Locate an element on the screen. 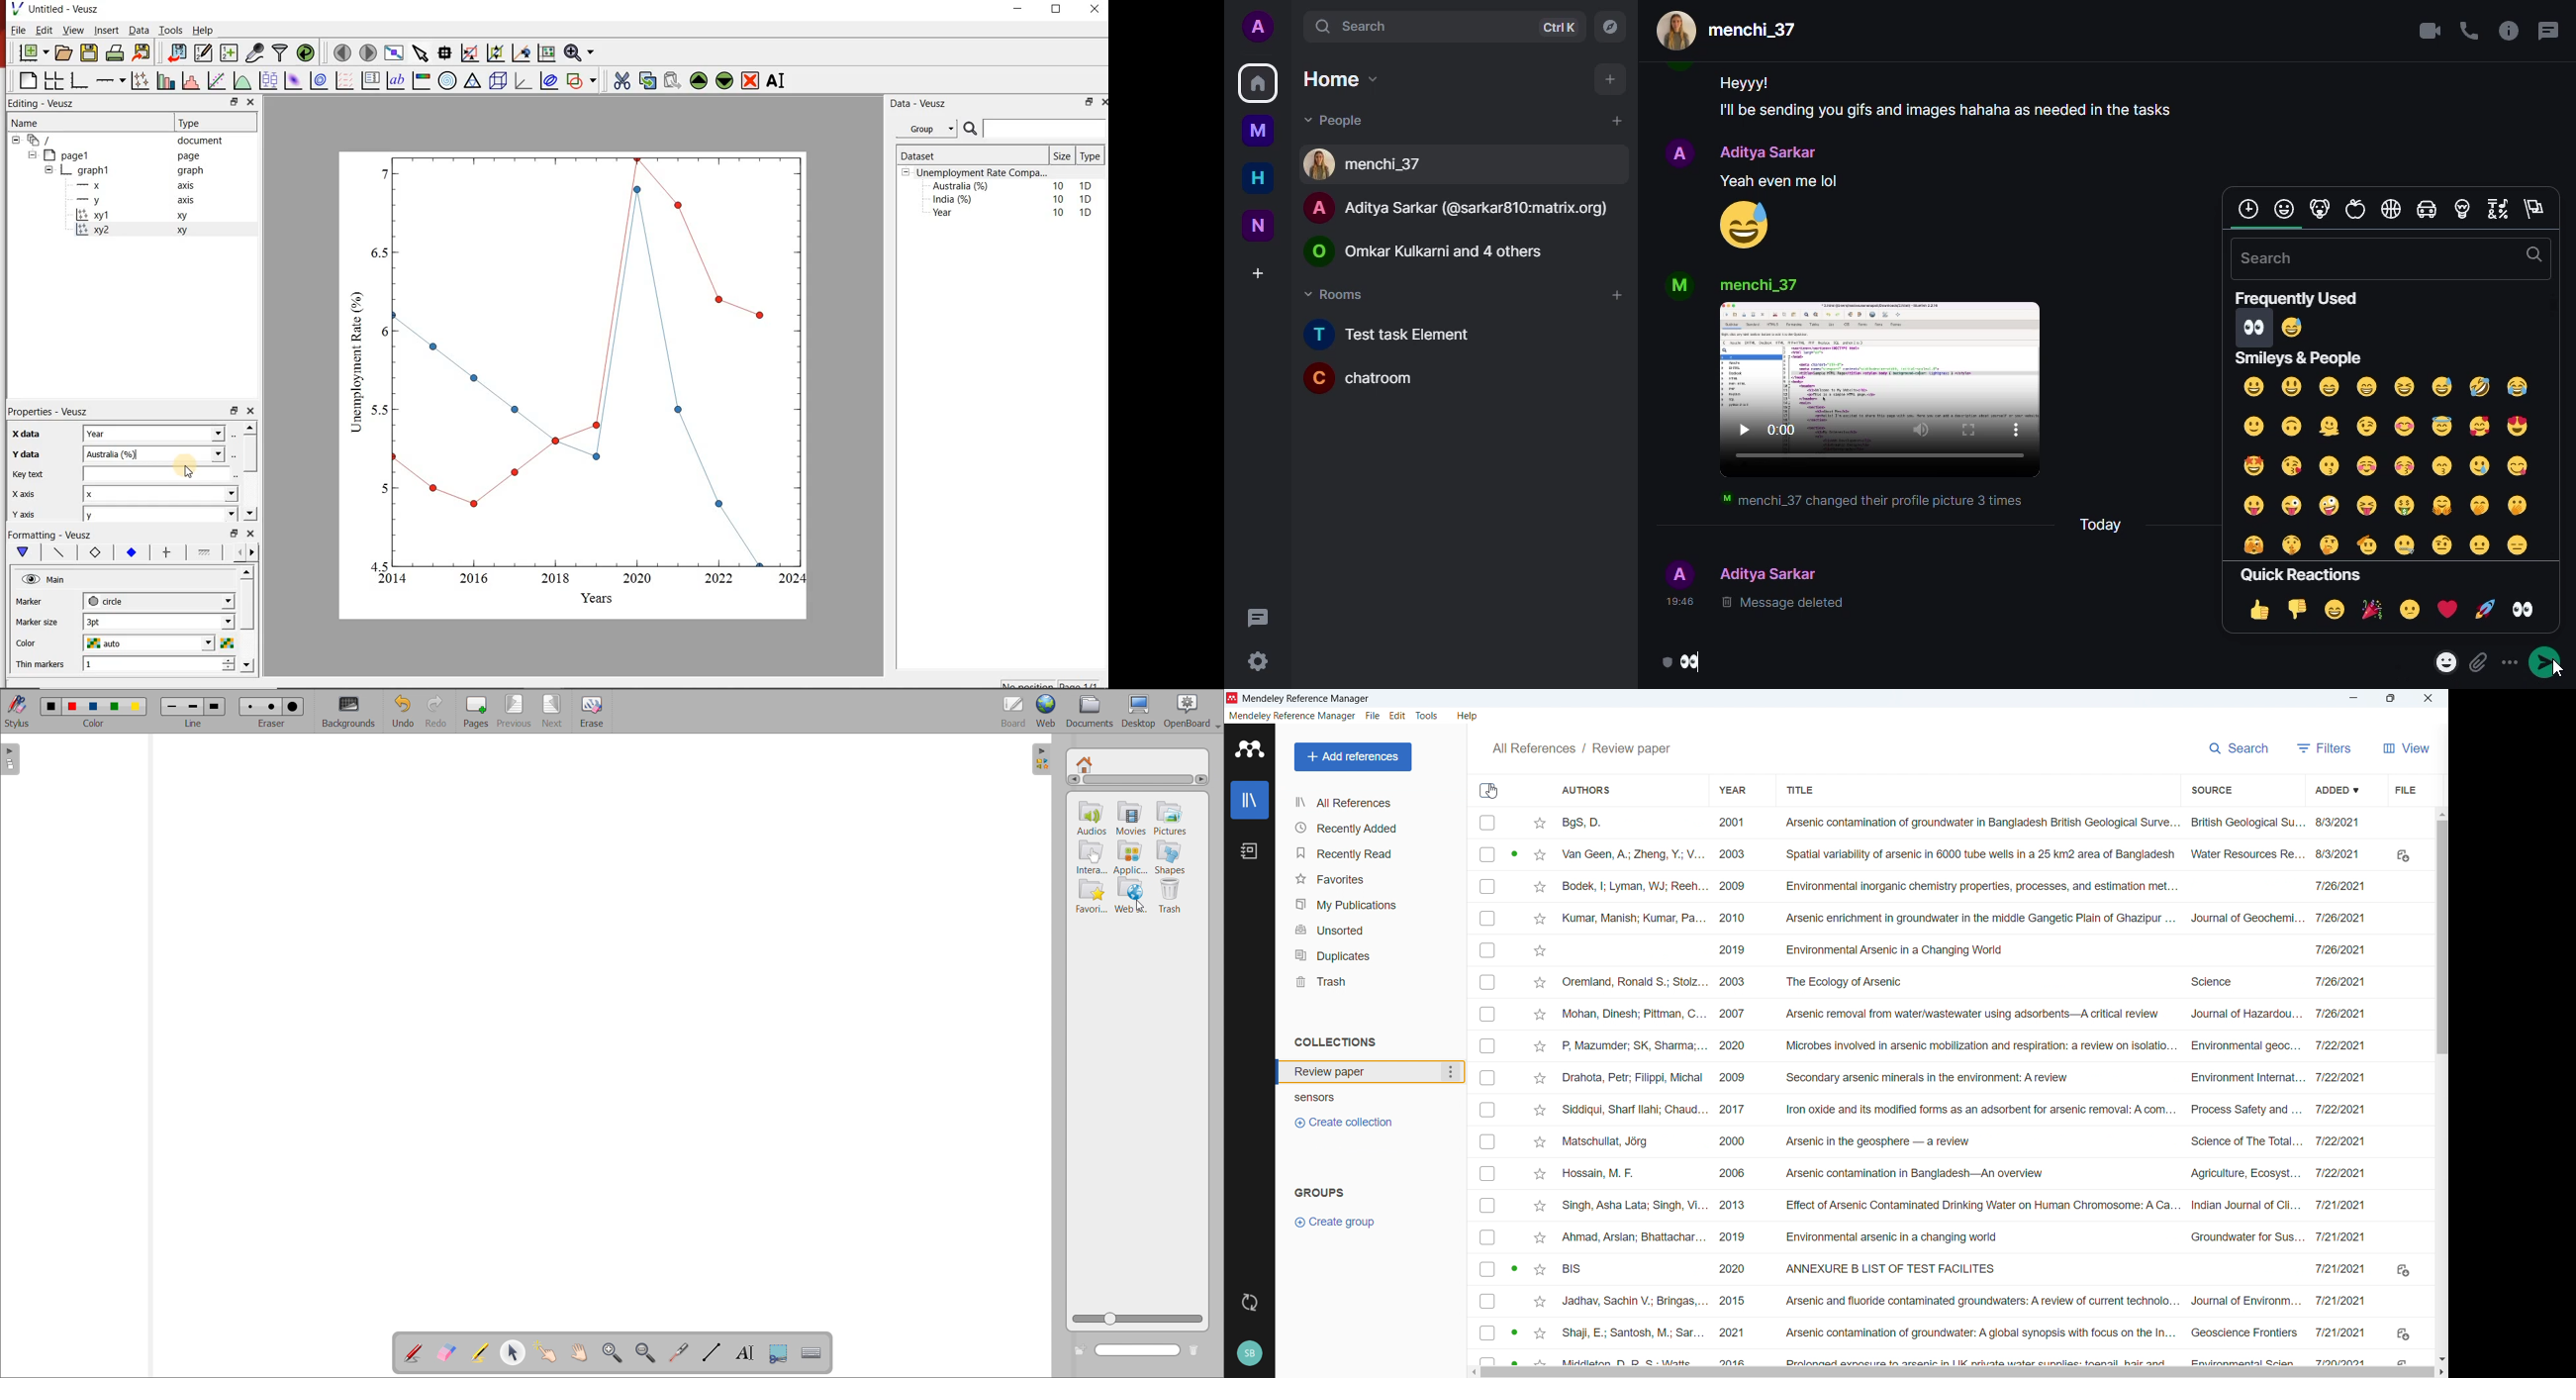 Image resolution: width=2576 pixels, height=1400 pixels. move right is located at coordinates (251, 552).